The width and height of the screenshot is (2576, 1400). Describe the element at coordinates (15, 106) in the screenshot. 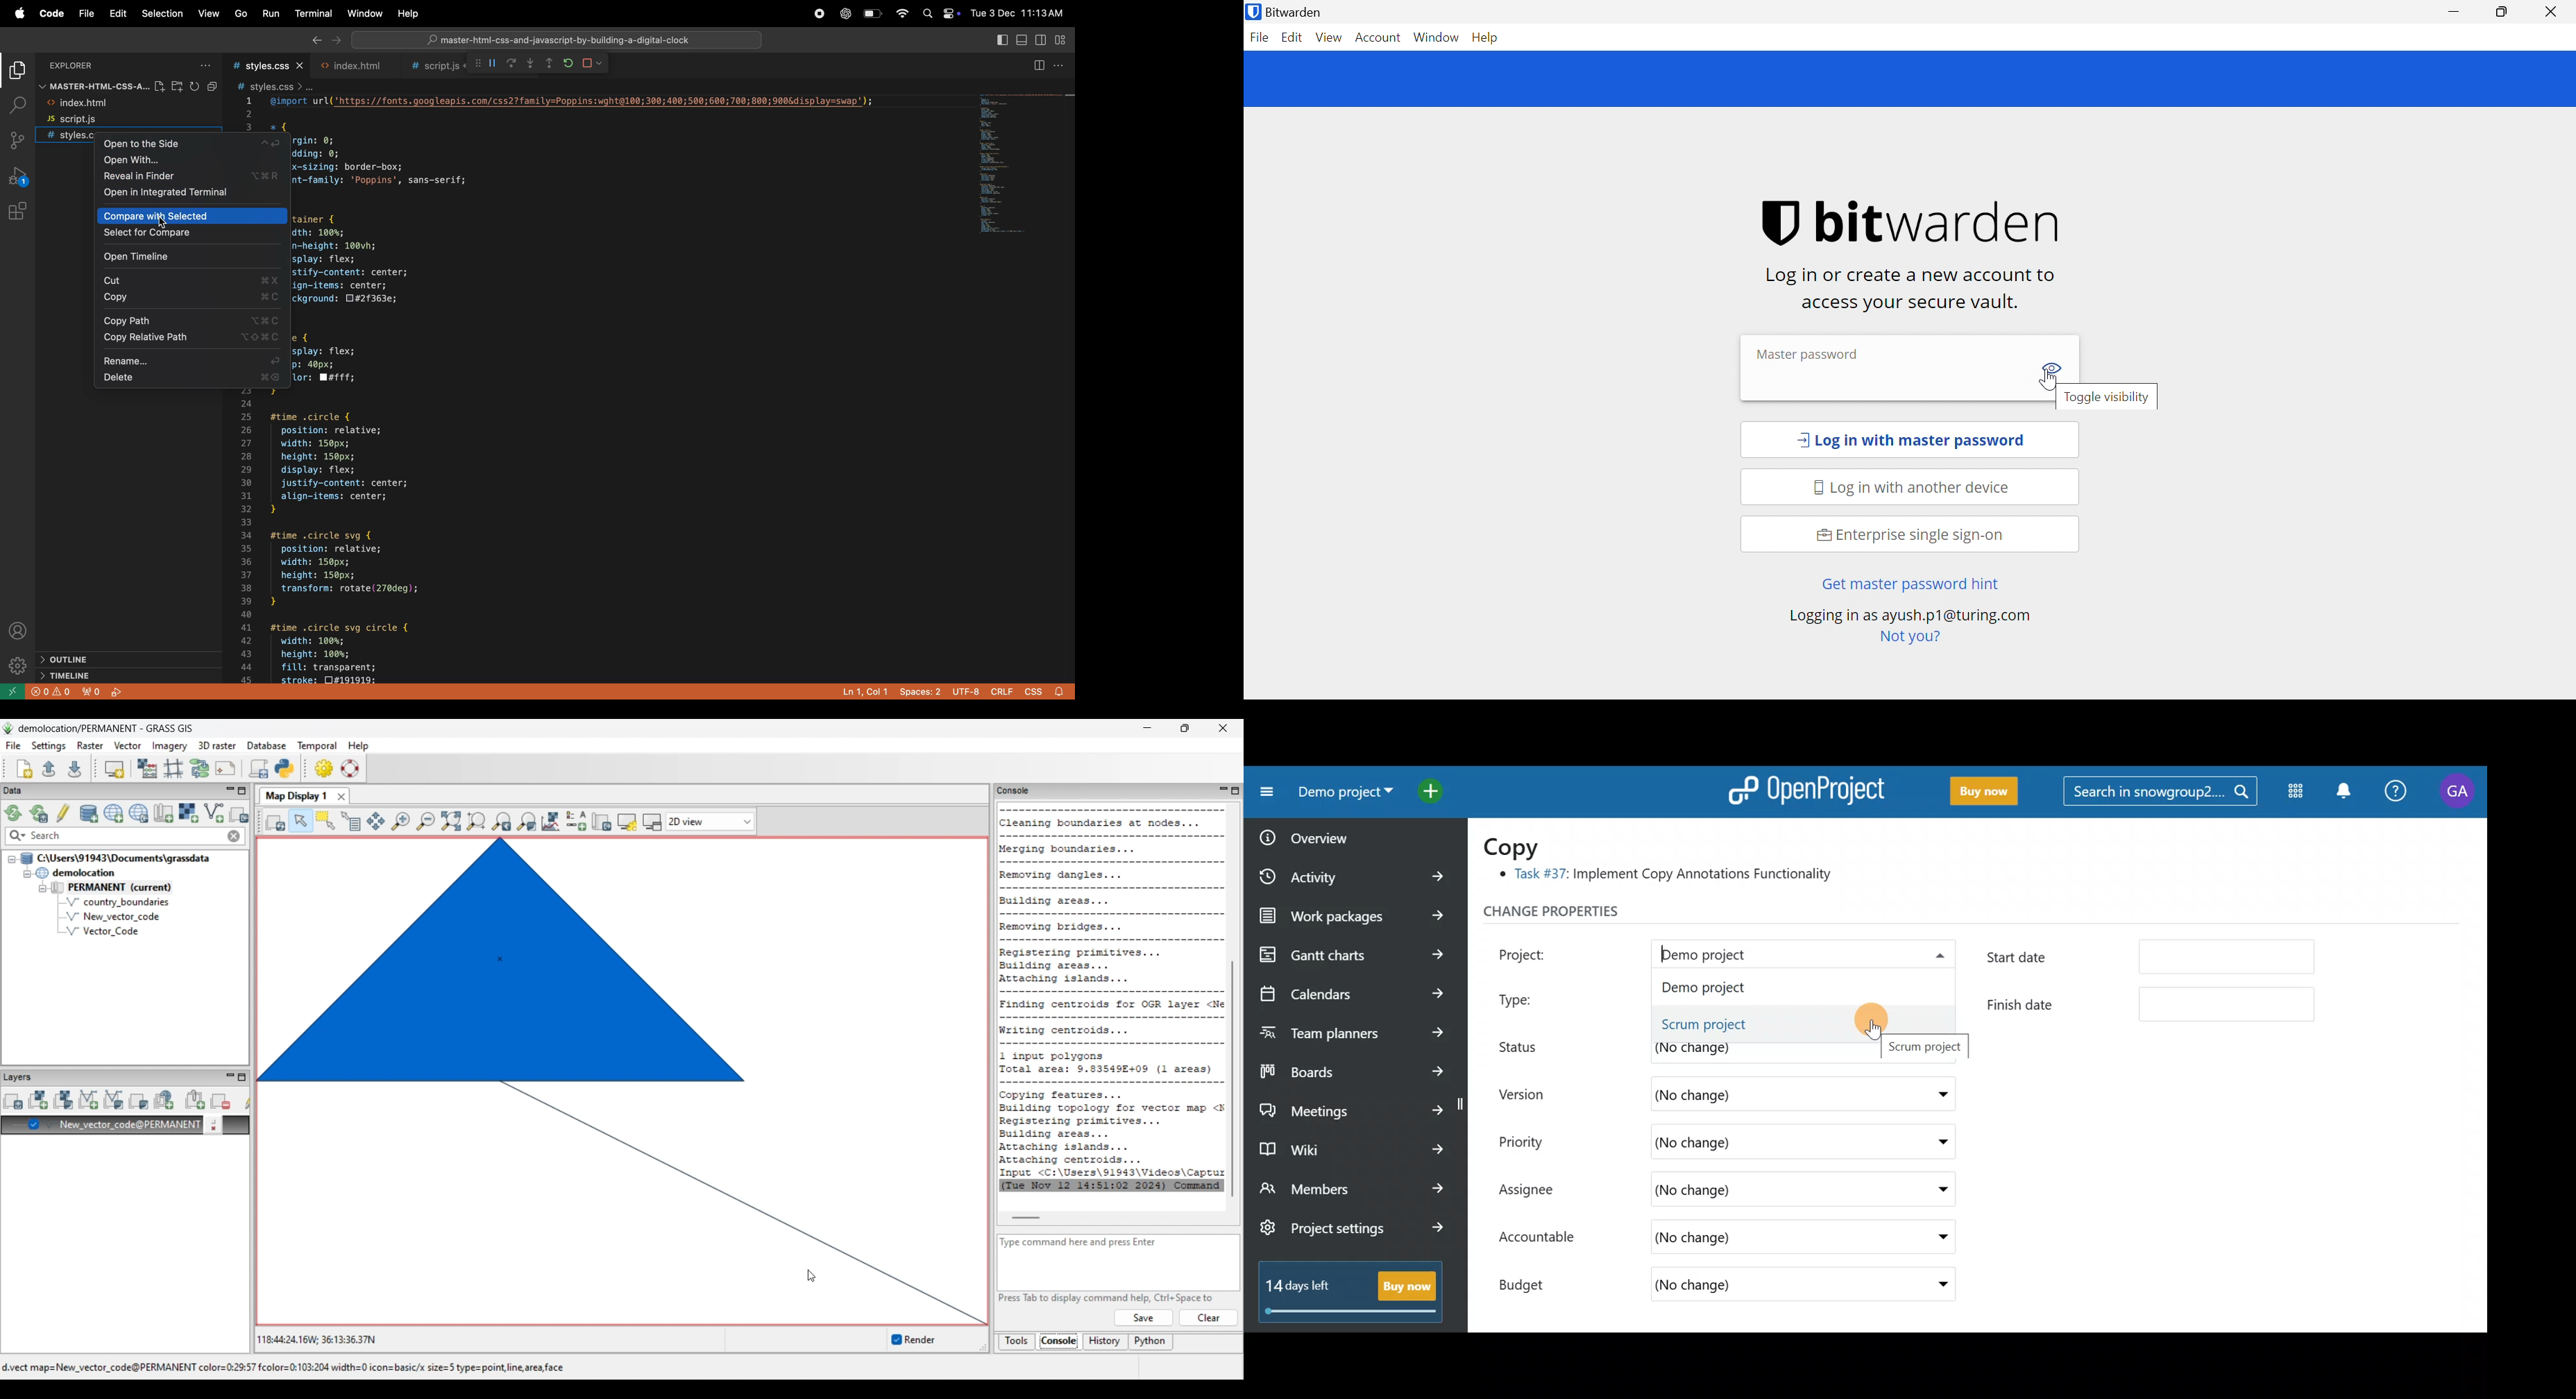

I see `search` at that location.